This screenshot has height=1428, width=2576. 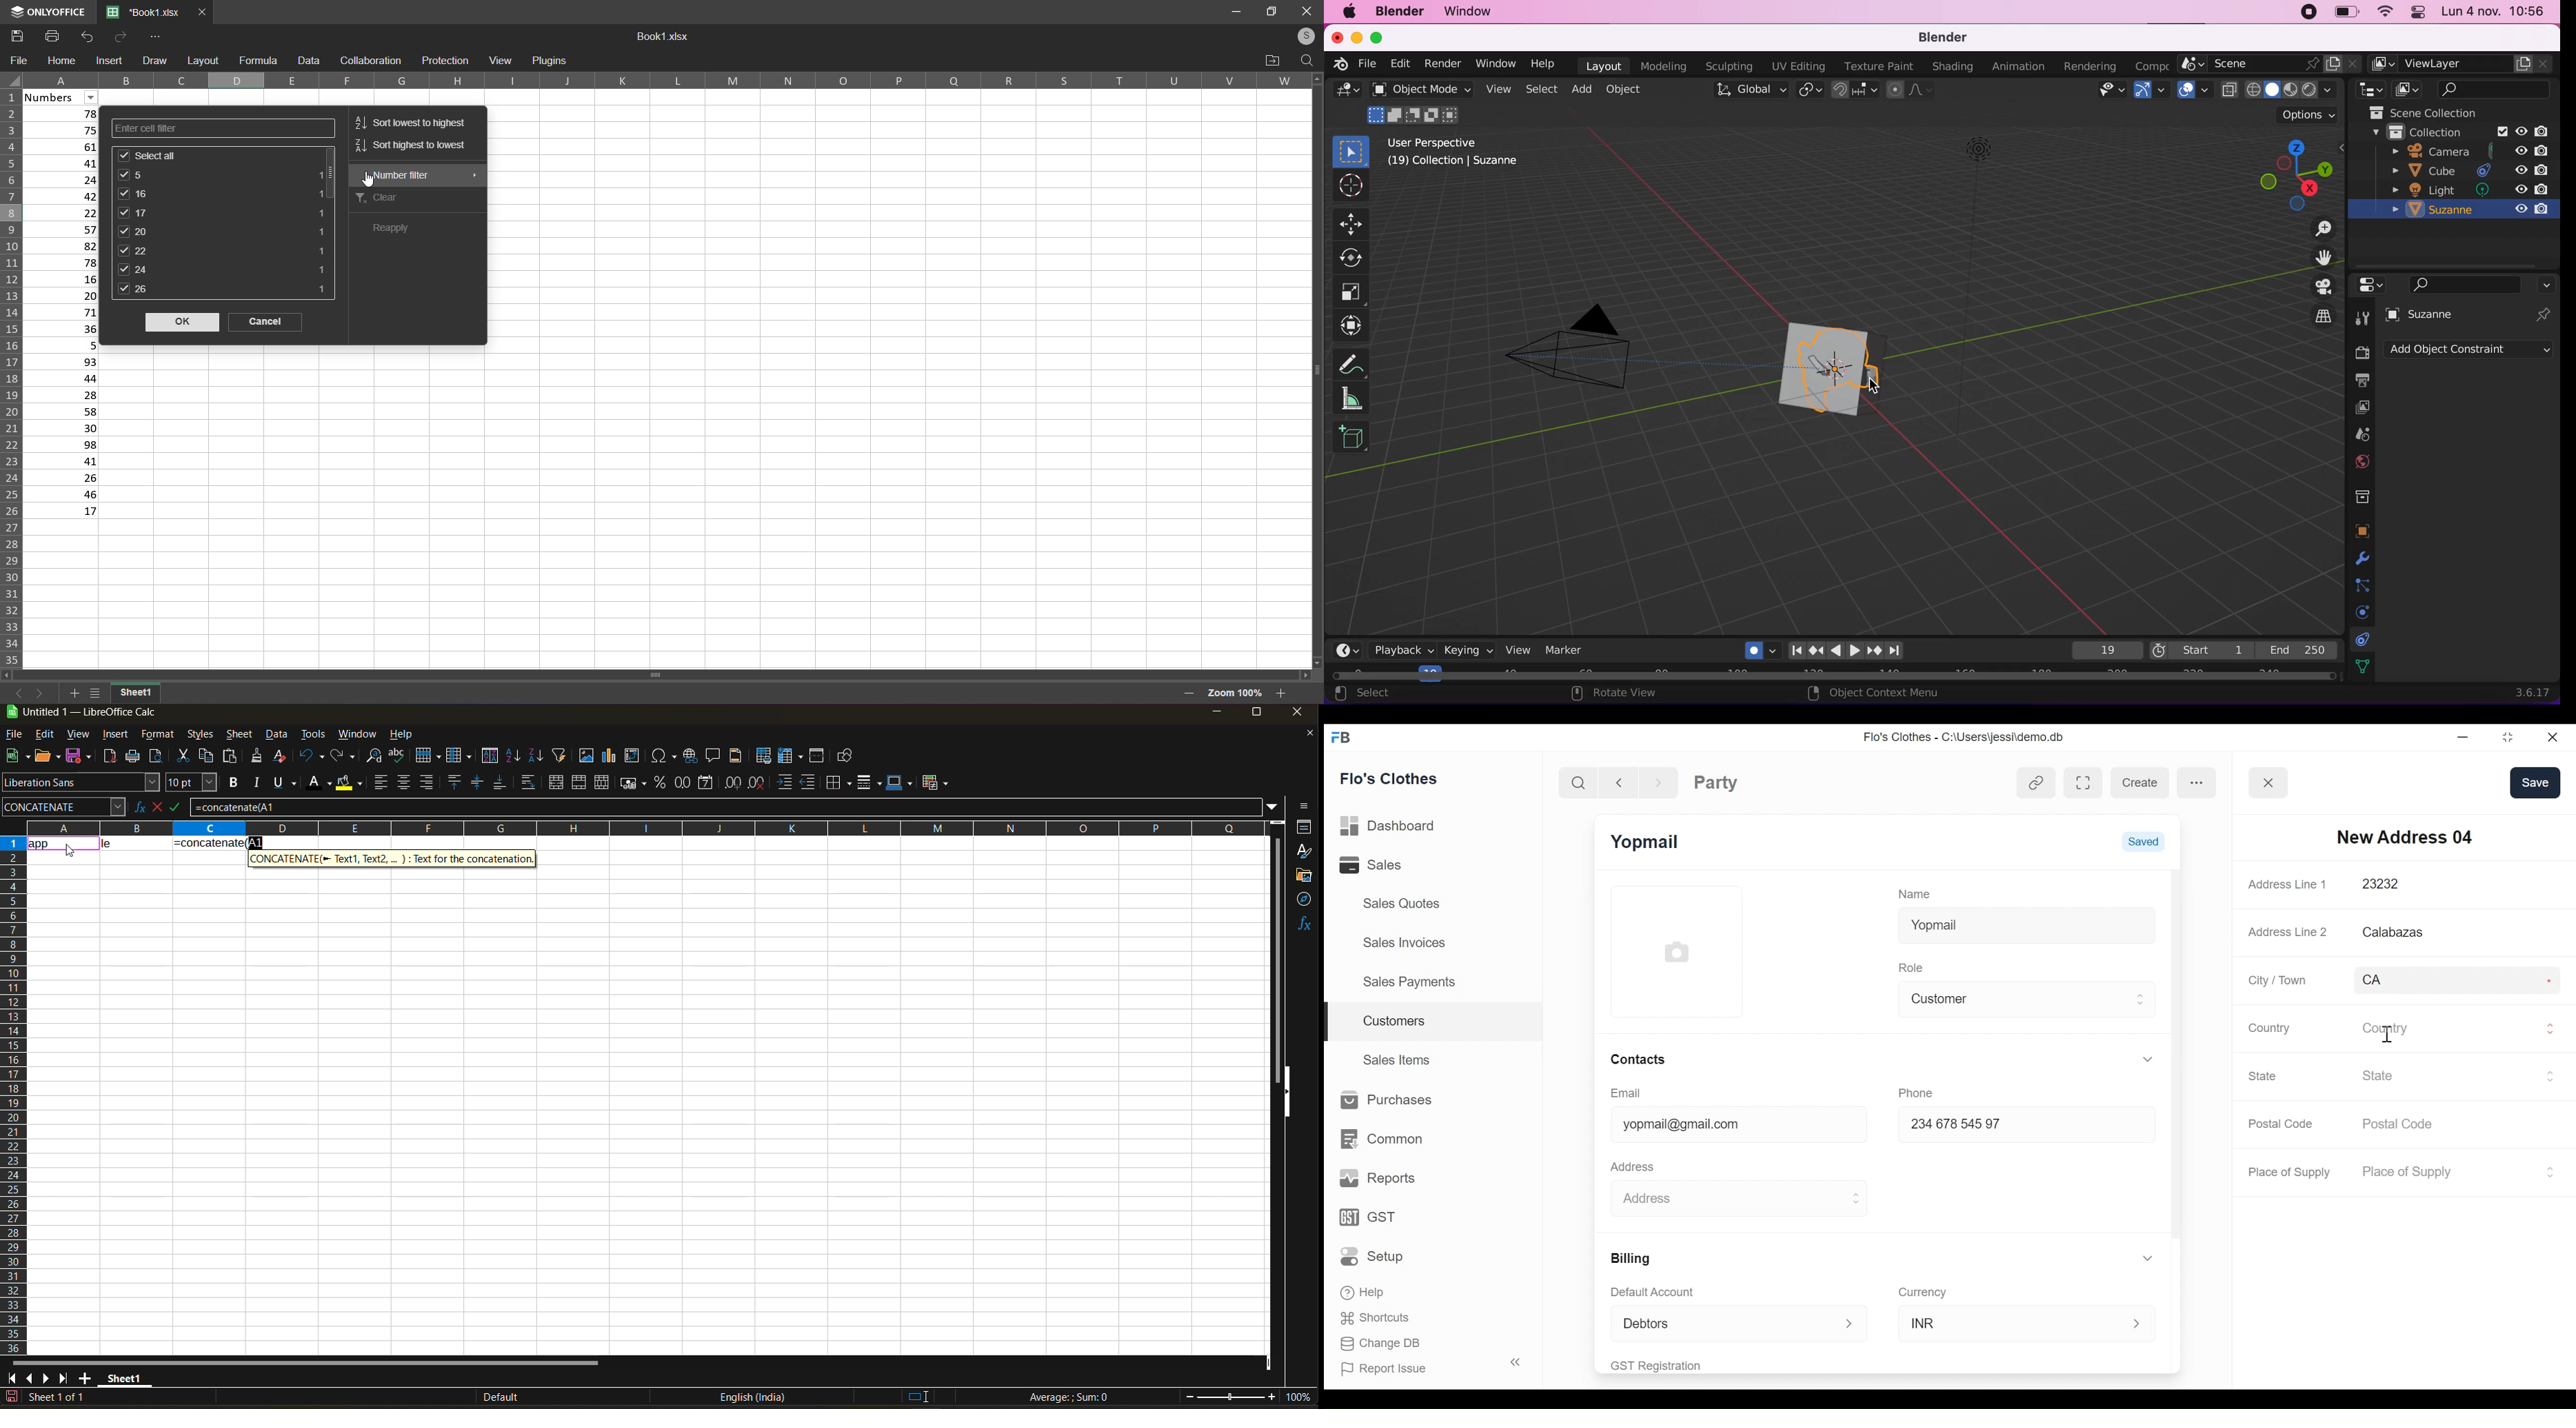 What do you see at coordinates (811, 783) in the screenshot?
I see `decrease indent` at bounding box center [811, 783].